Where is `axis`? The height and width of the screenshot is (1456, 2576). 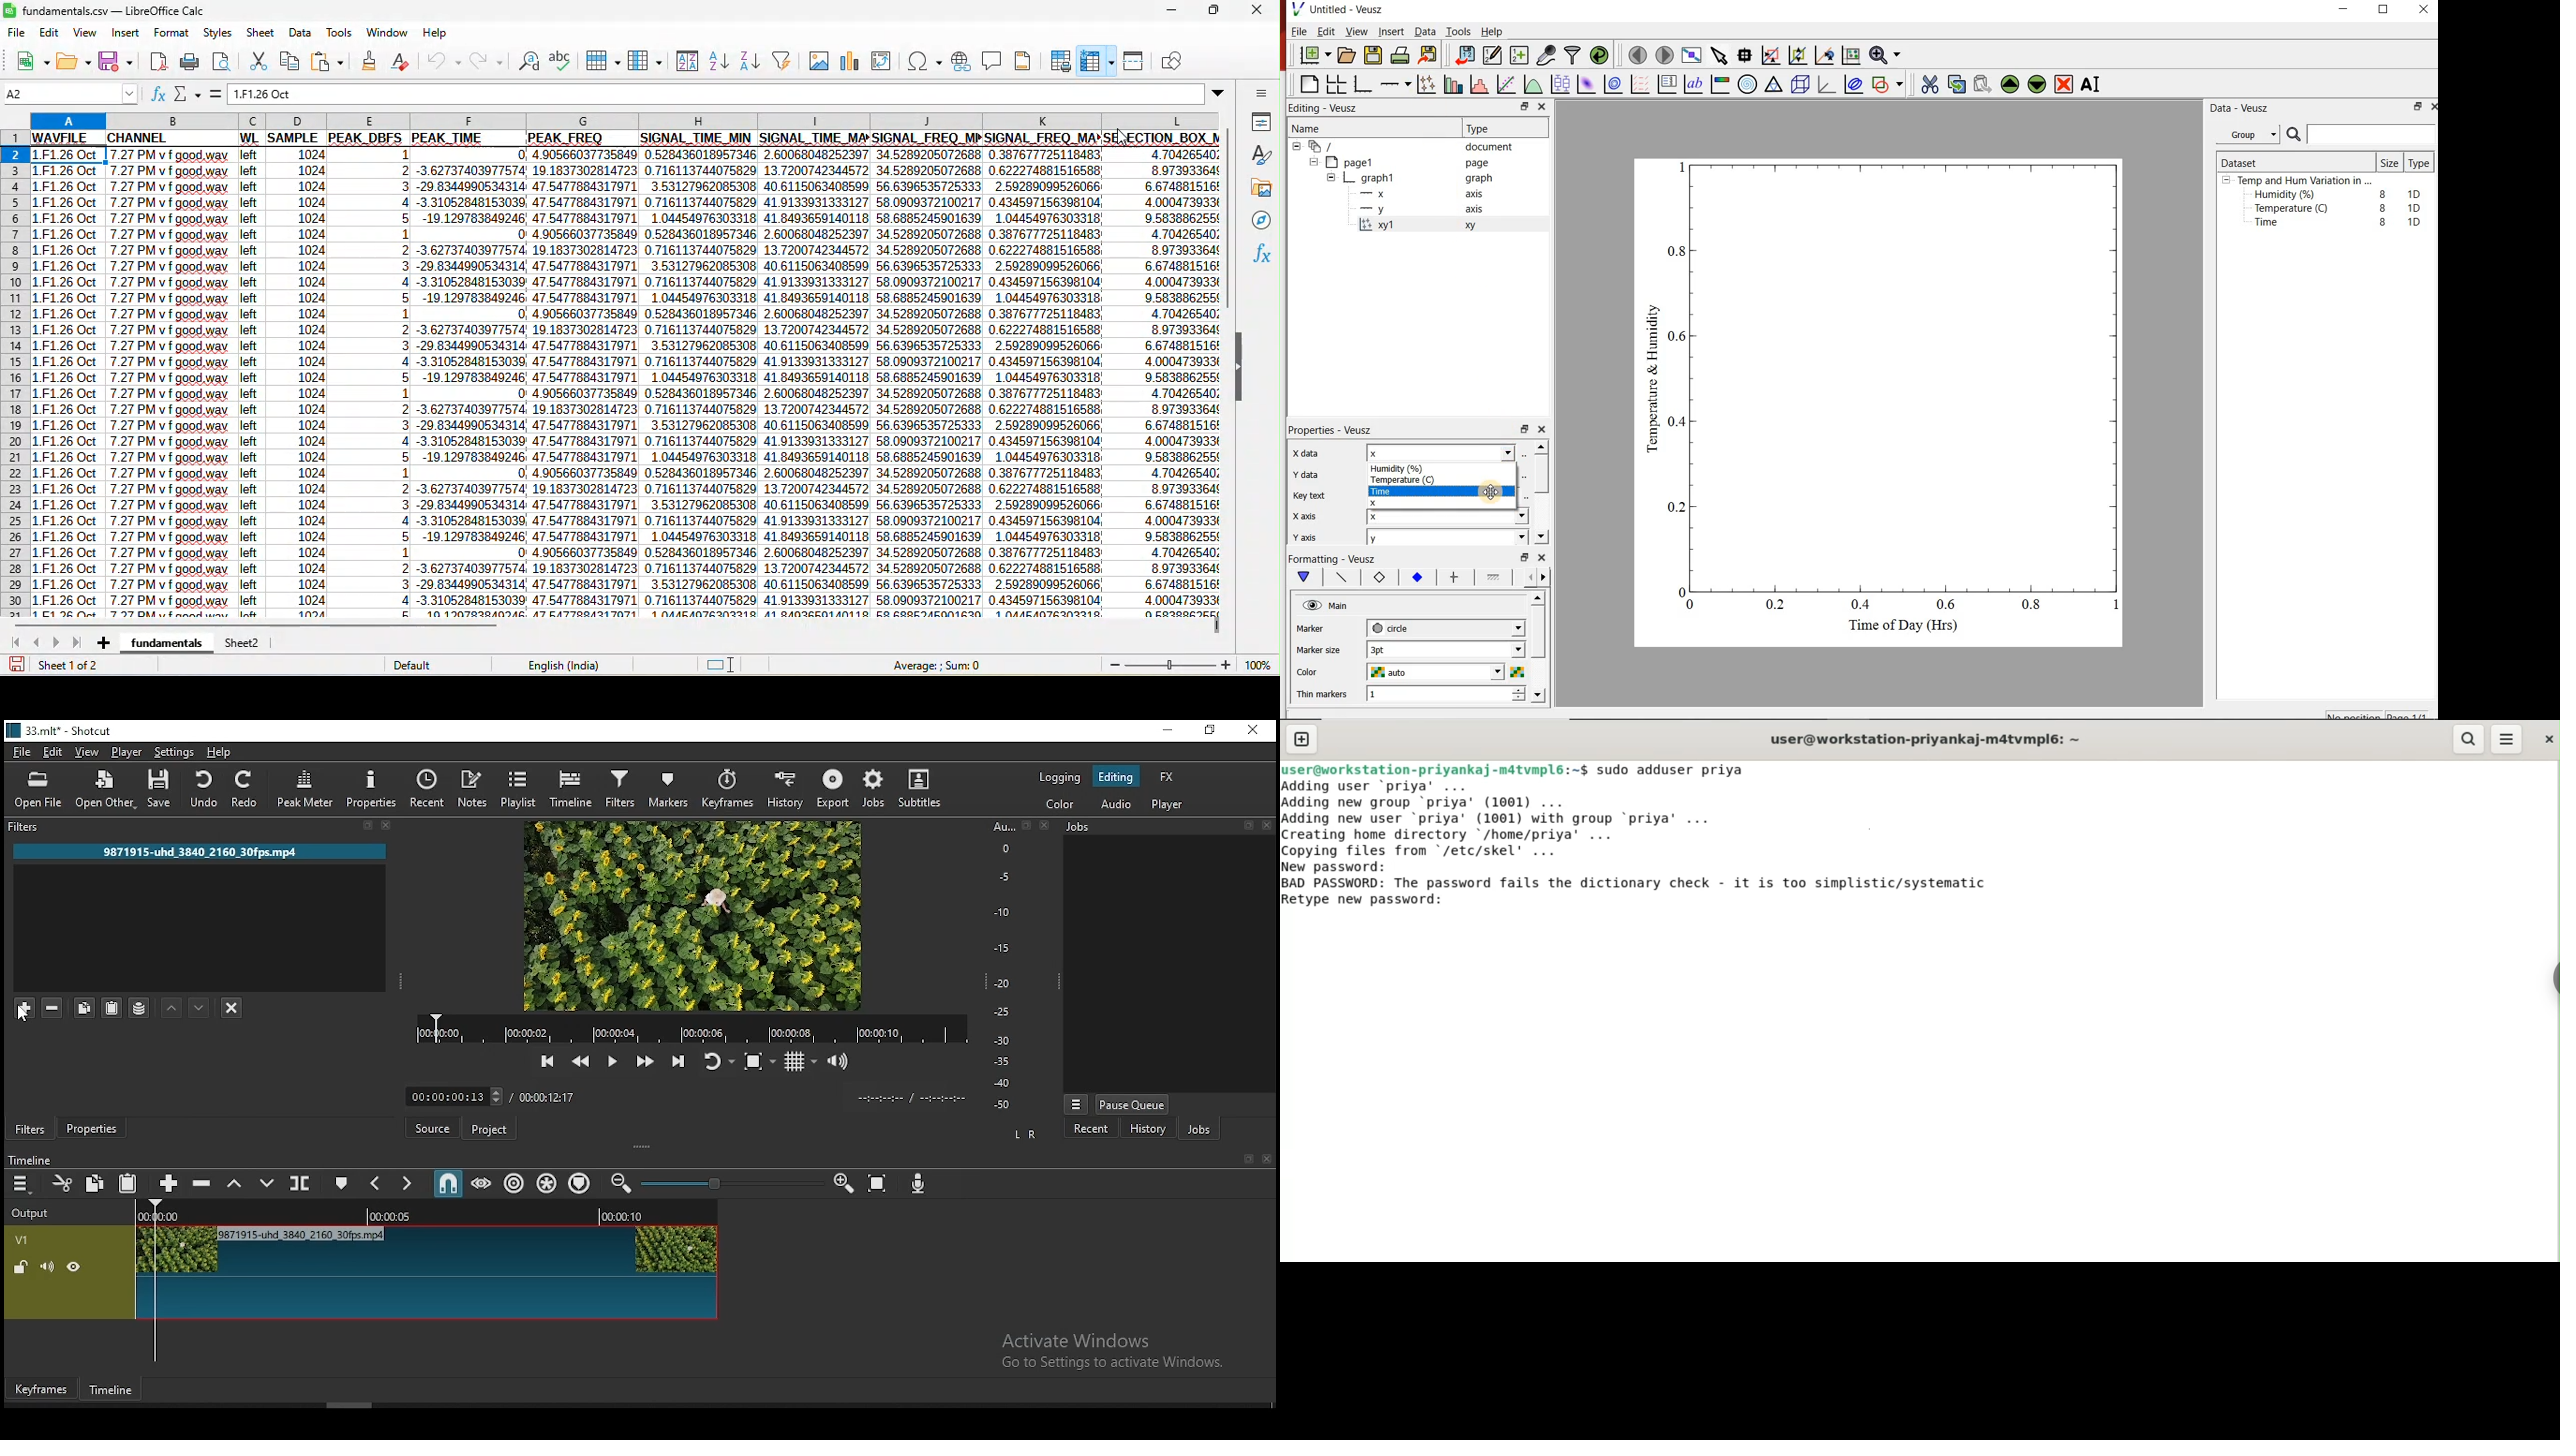 axis is located at coordinates (1479, 195).